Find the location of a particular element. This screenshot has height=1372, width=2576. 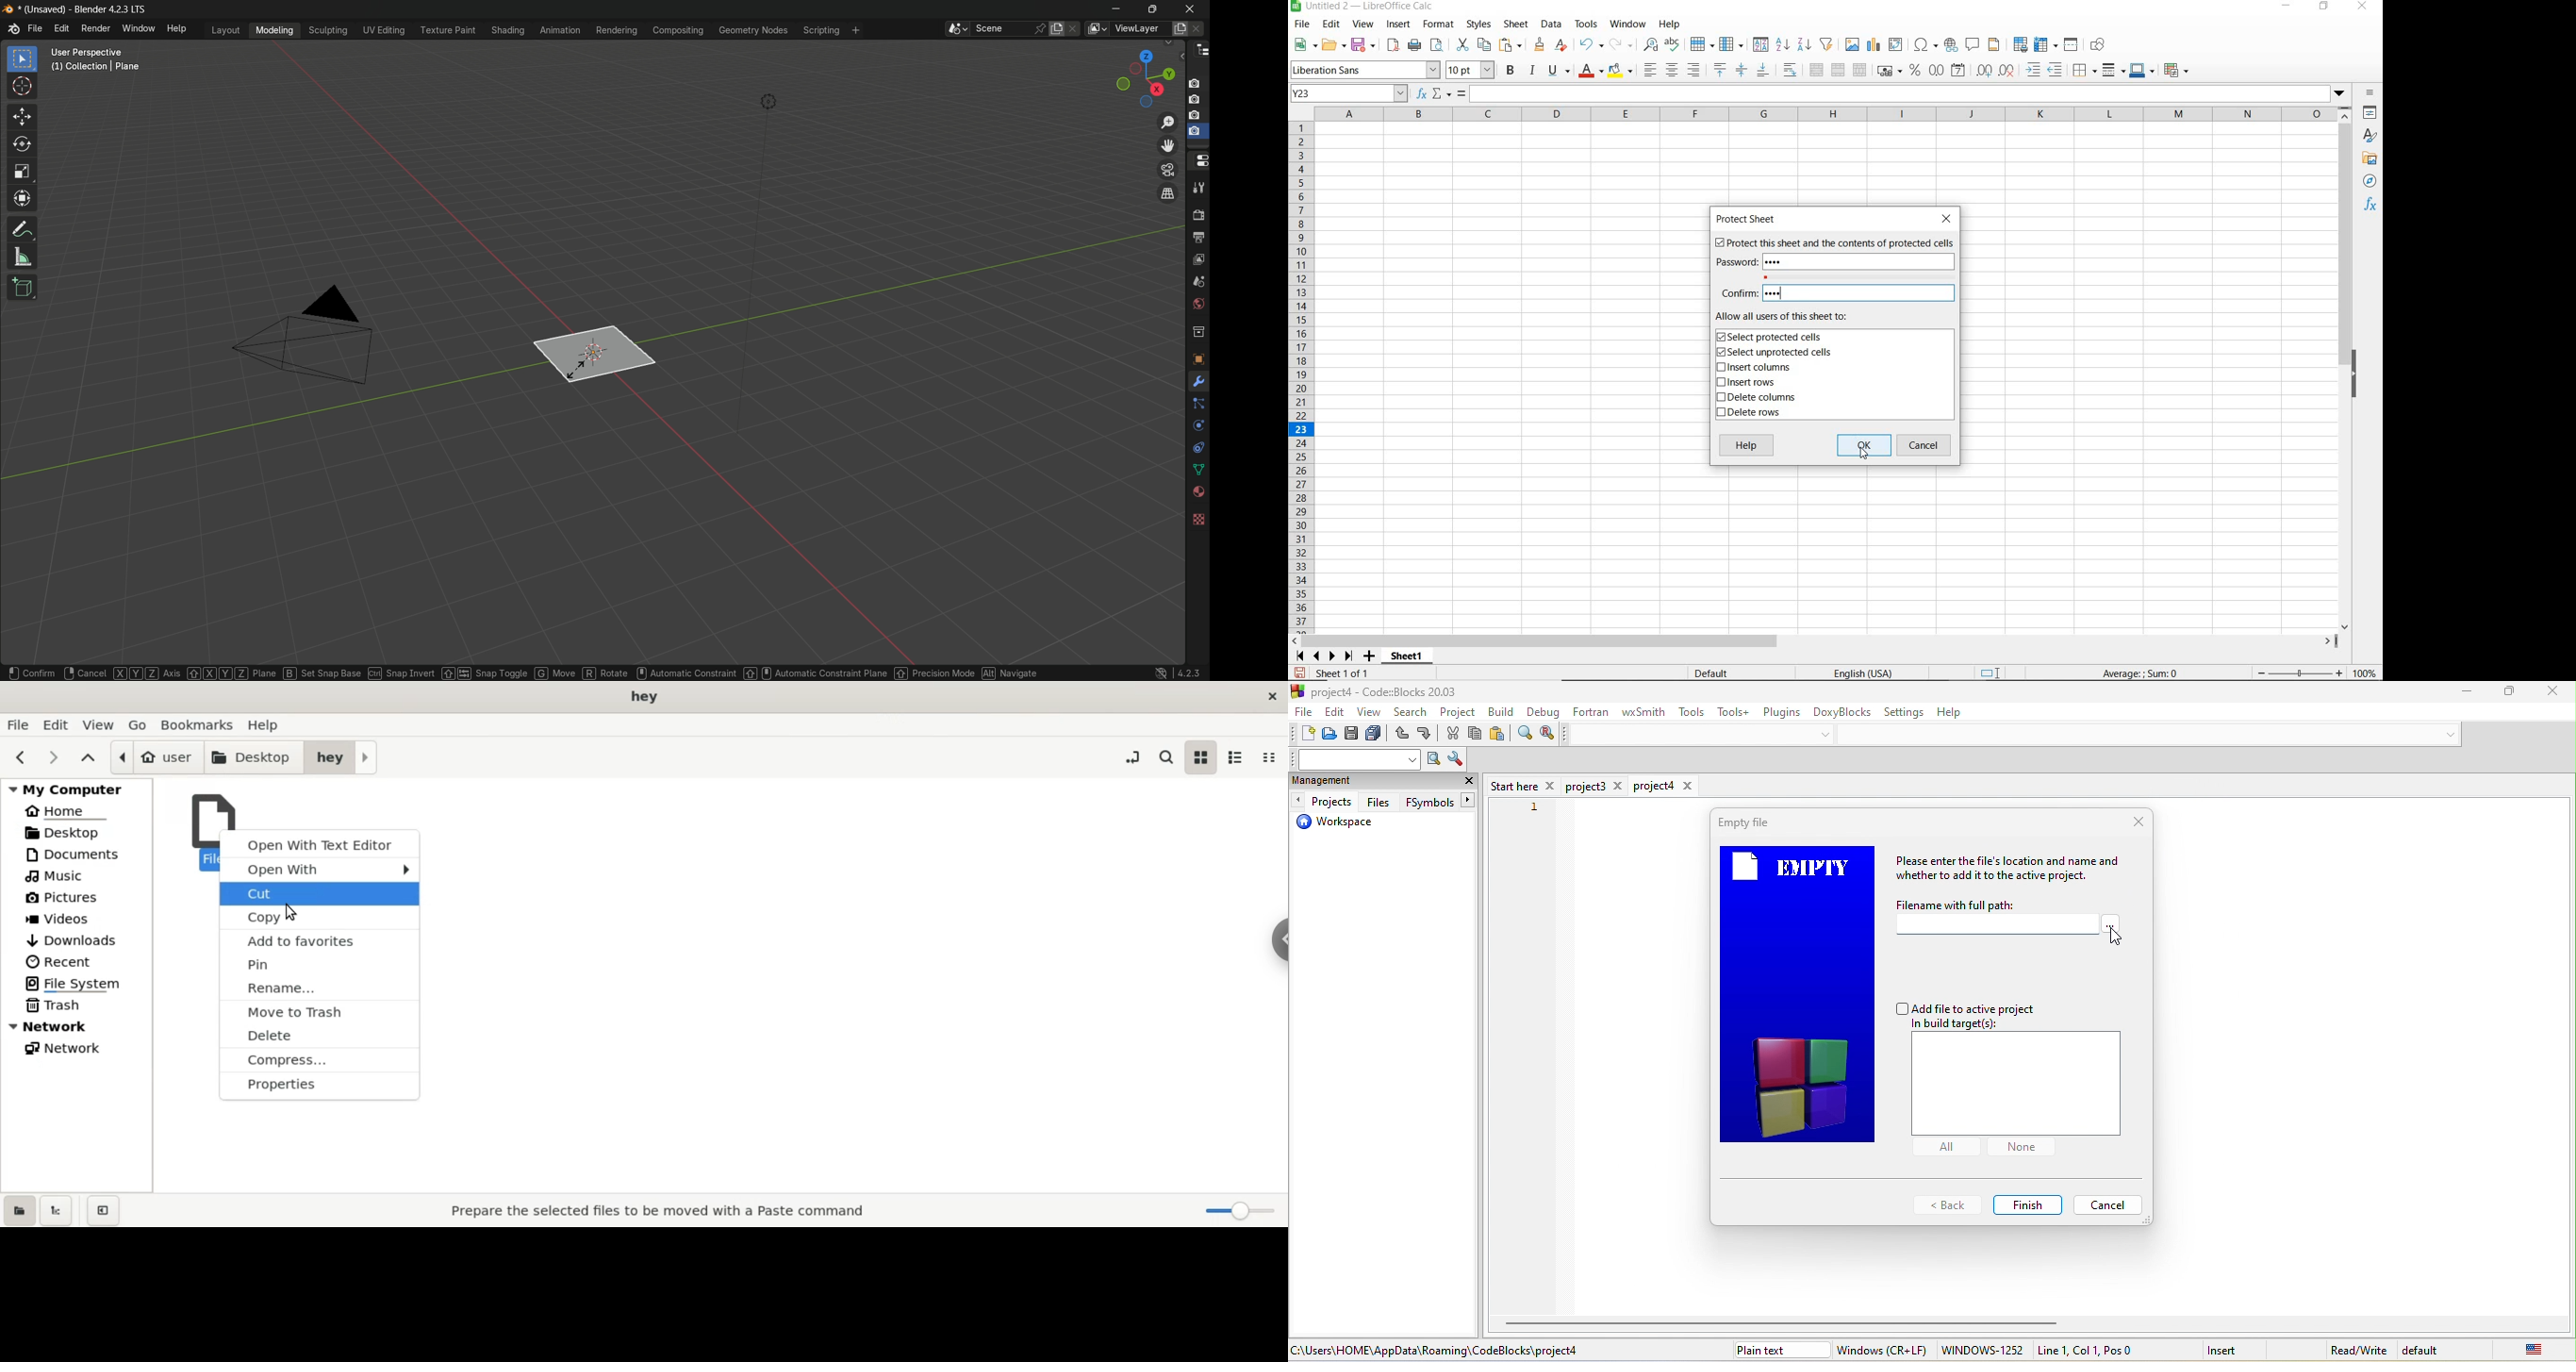

add cube is located at coordinates (23, 289).